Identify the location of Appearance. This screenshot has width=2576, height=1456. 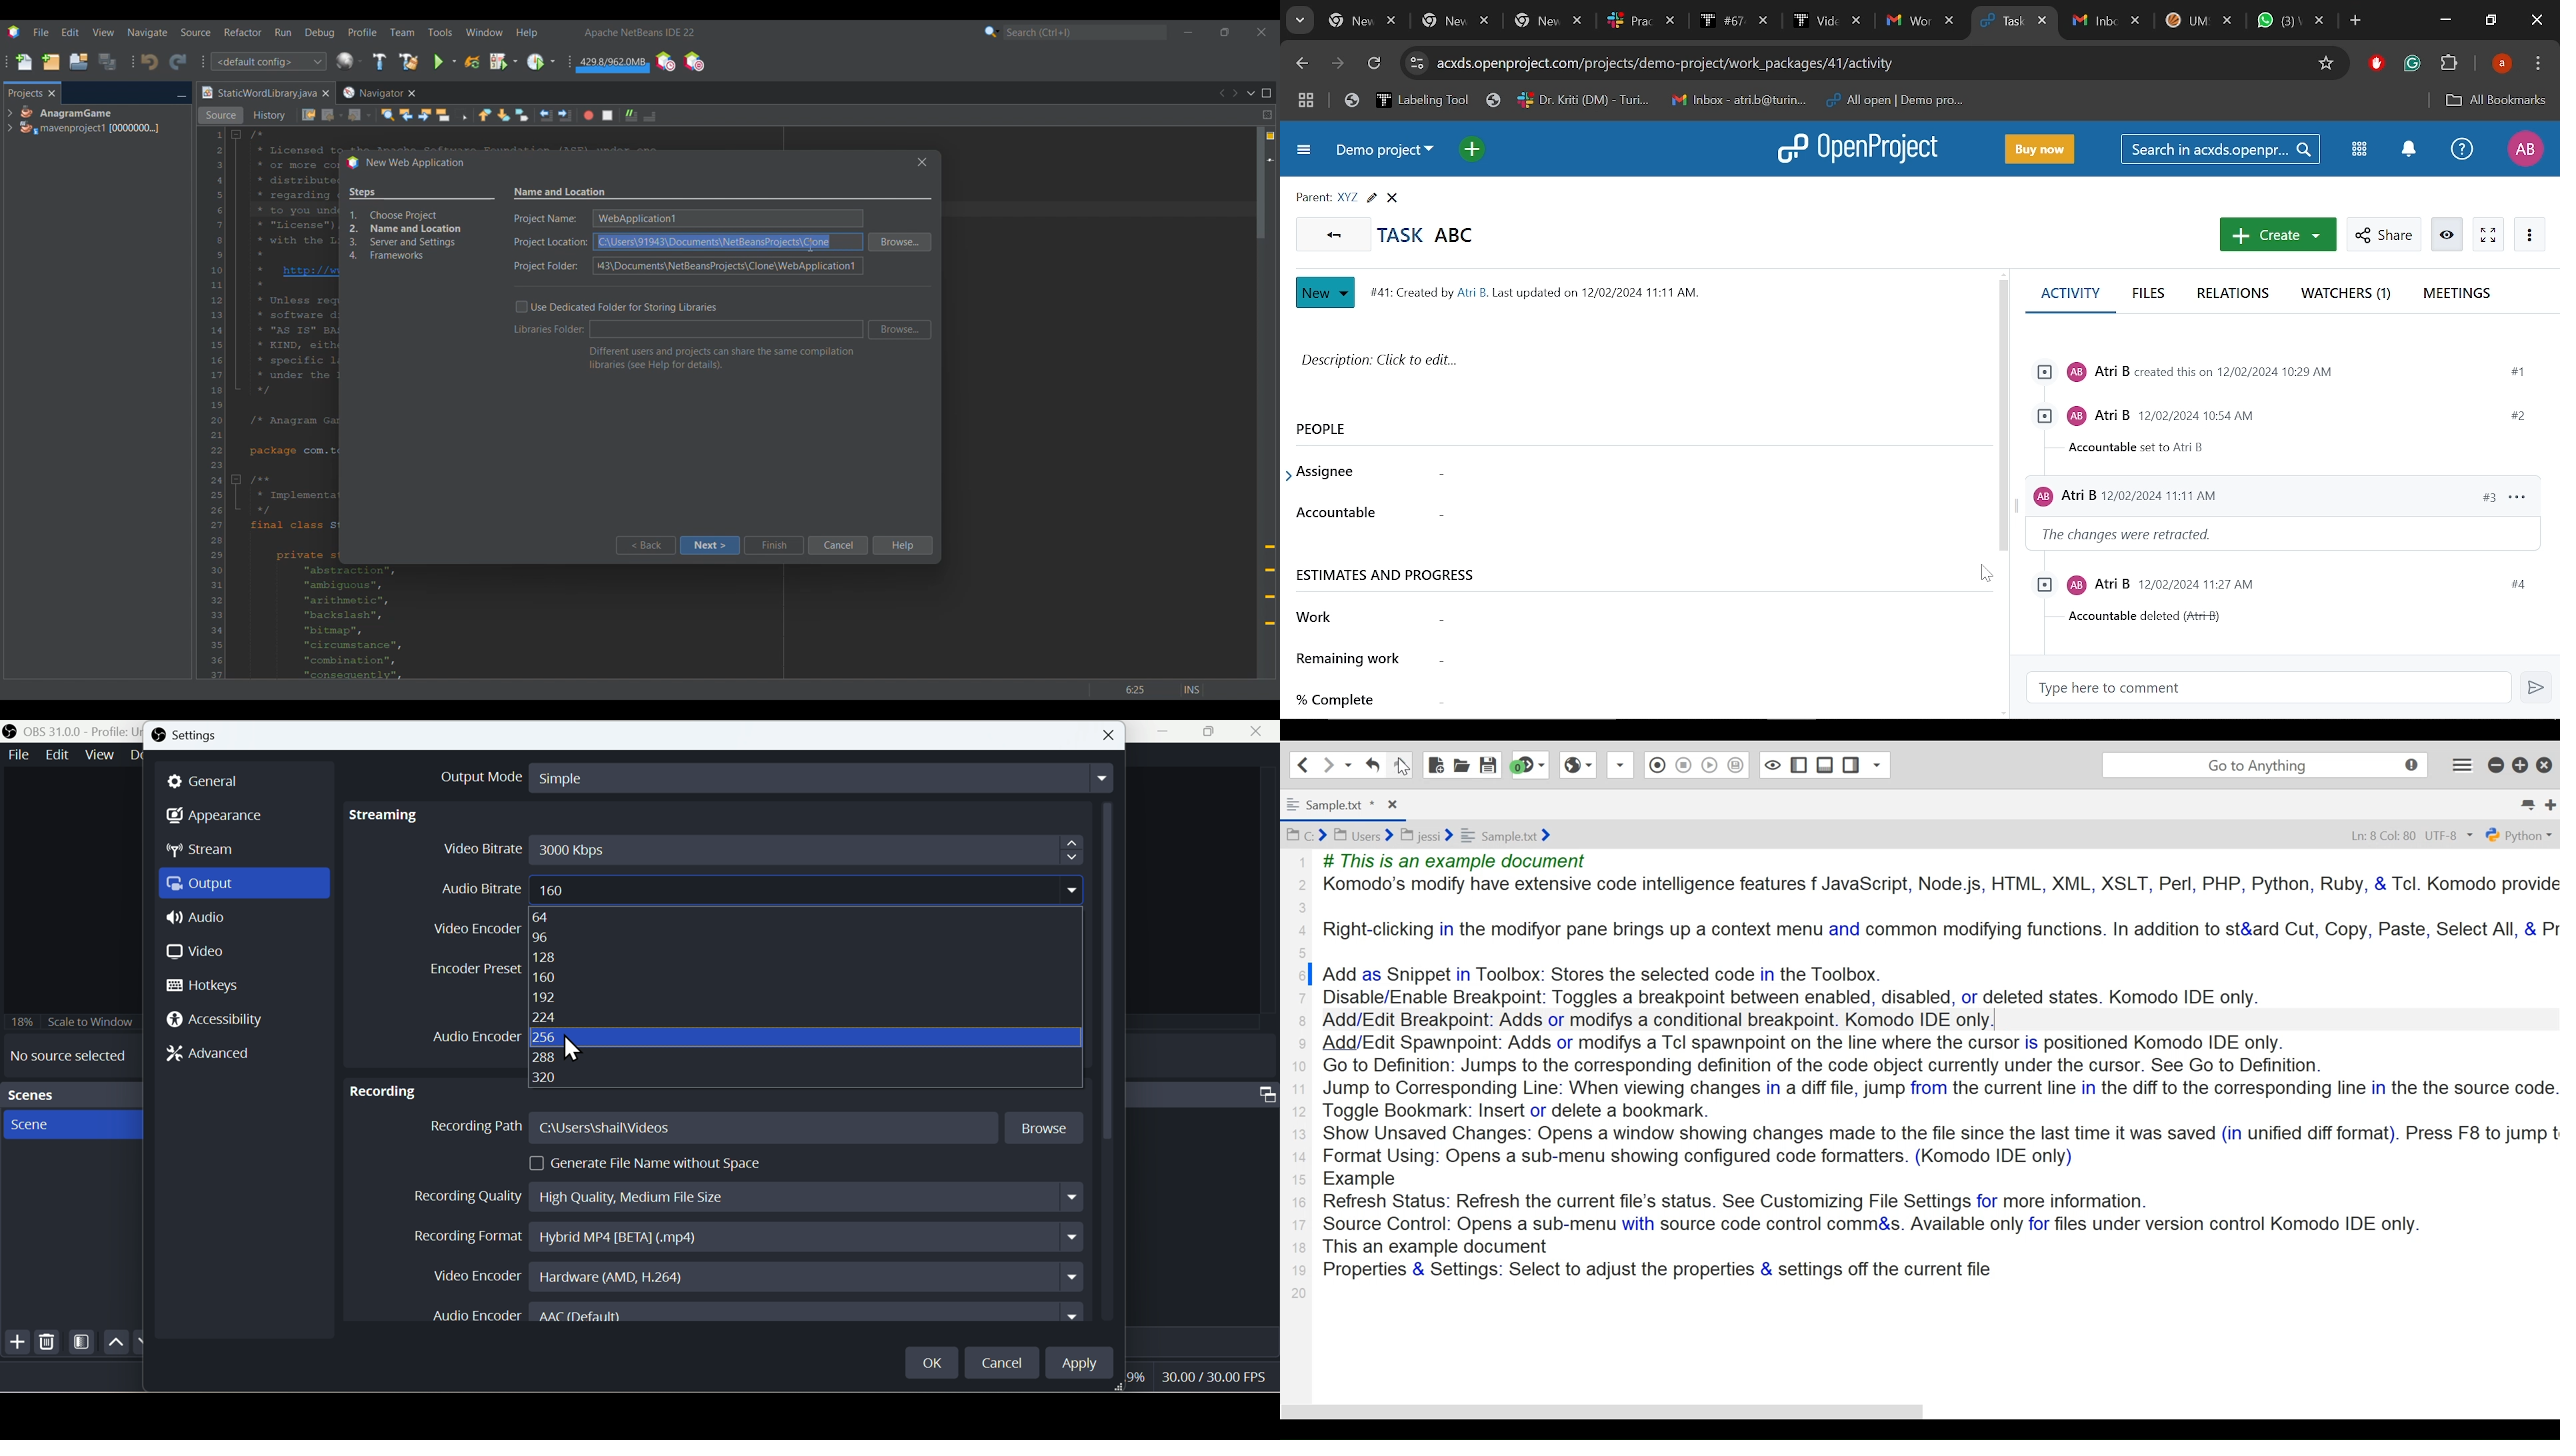
(225, 817).